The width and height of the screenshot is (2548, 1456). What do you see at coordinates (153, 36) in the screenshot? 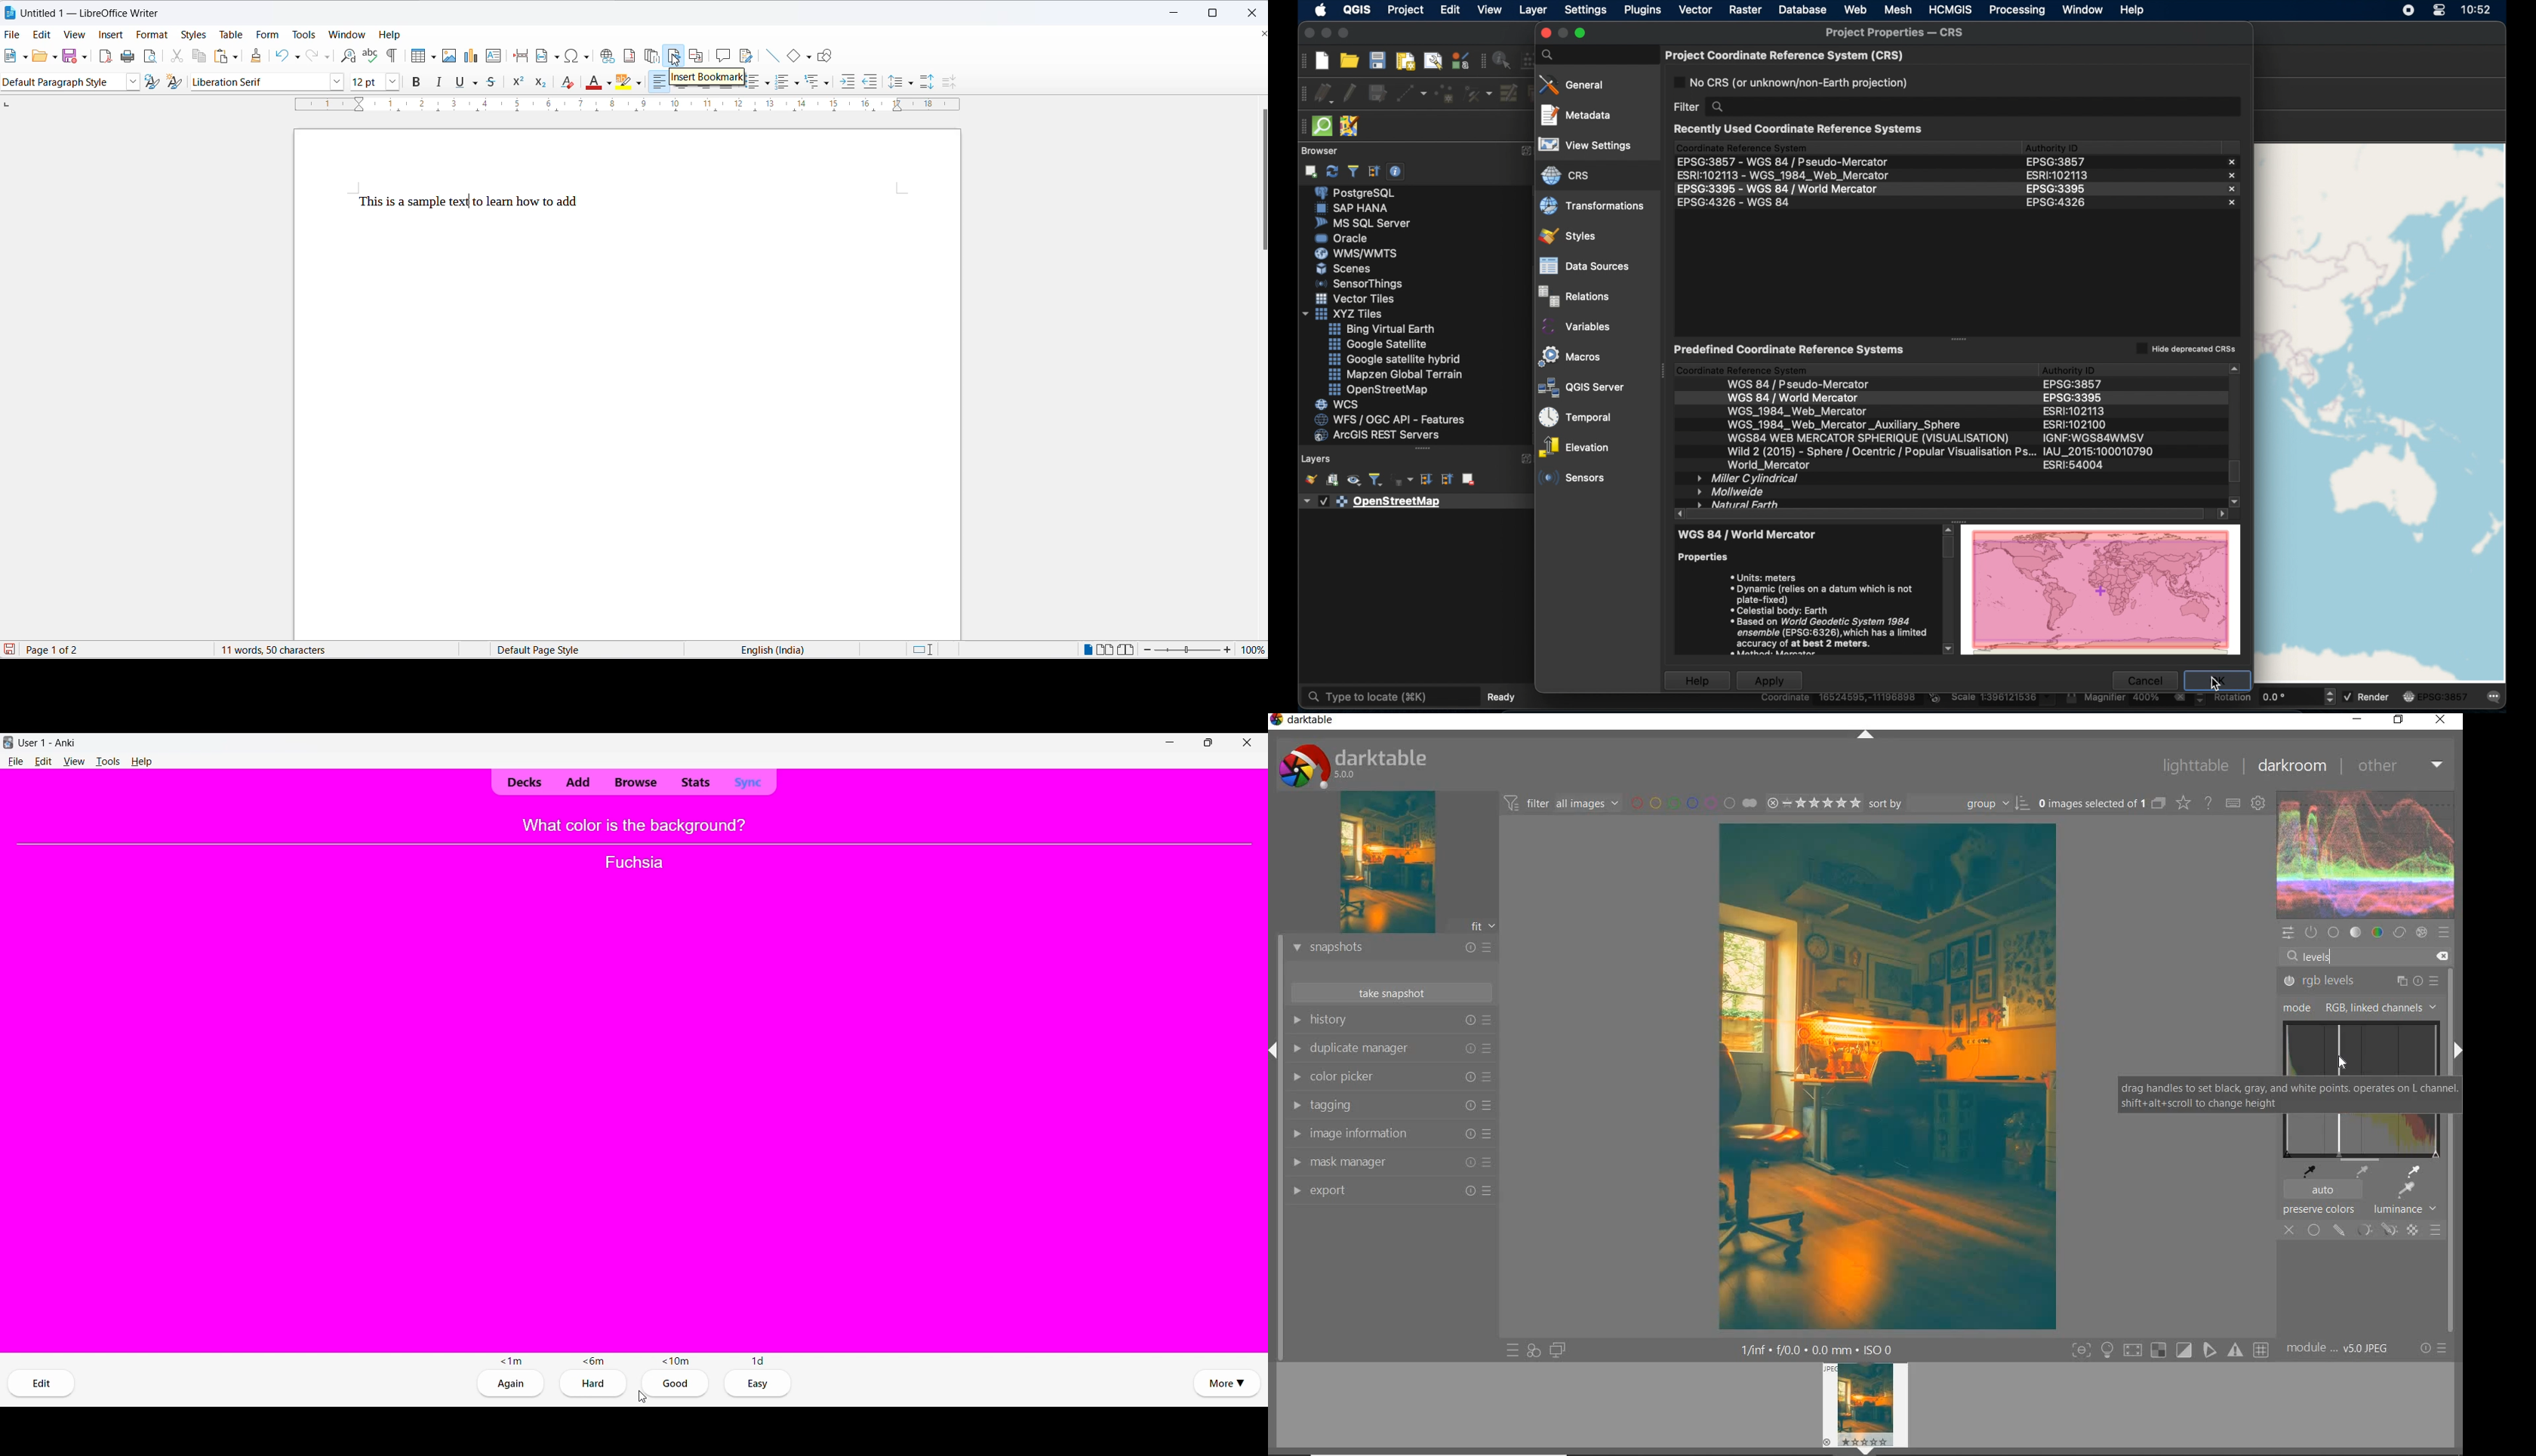
I see `format` at bounding box center [153, 36].